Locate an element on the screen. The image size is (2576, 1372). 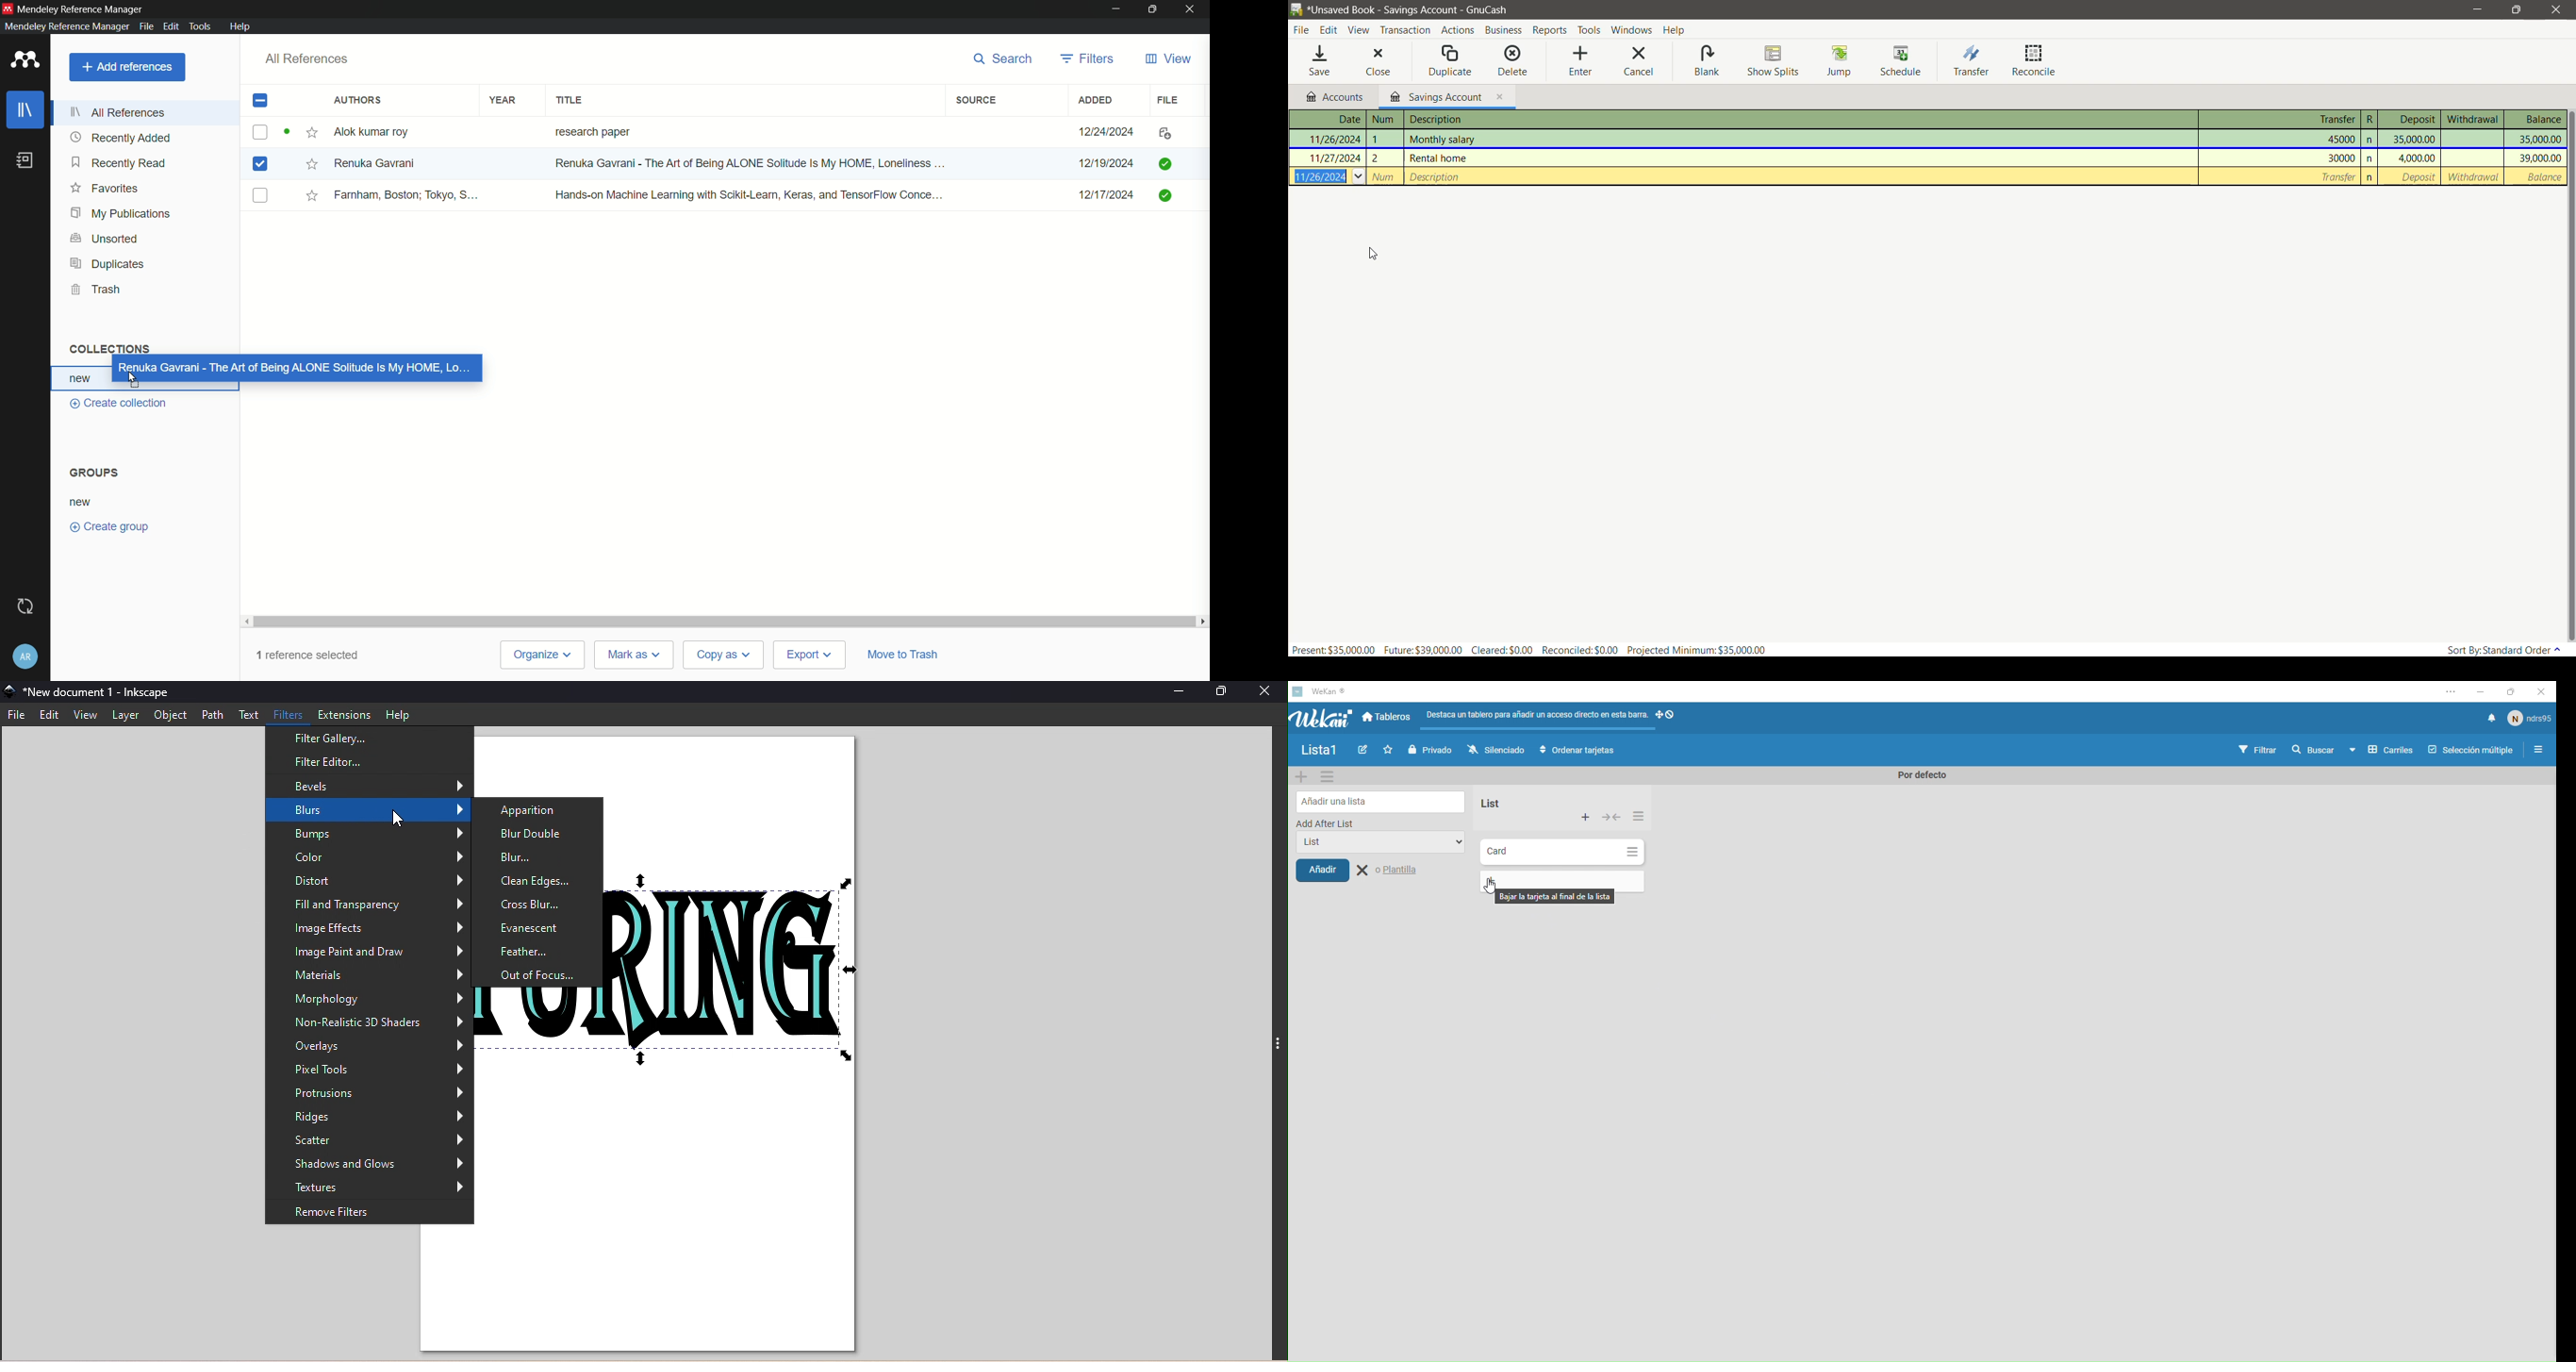
Distort is located at coordinates (369, 881).